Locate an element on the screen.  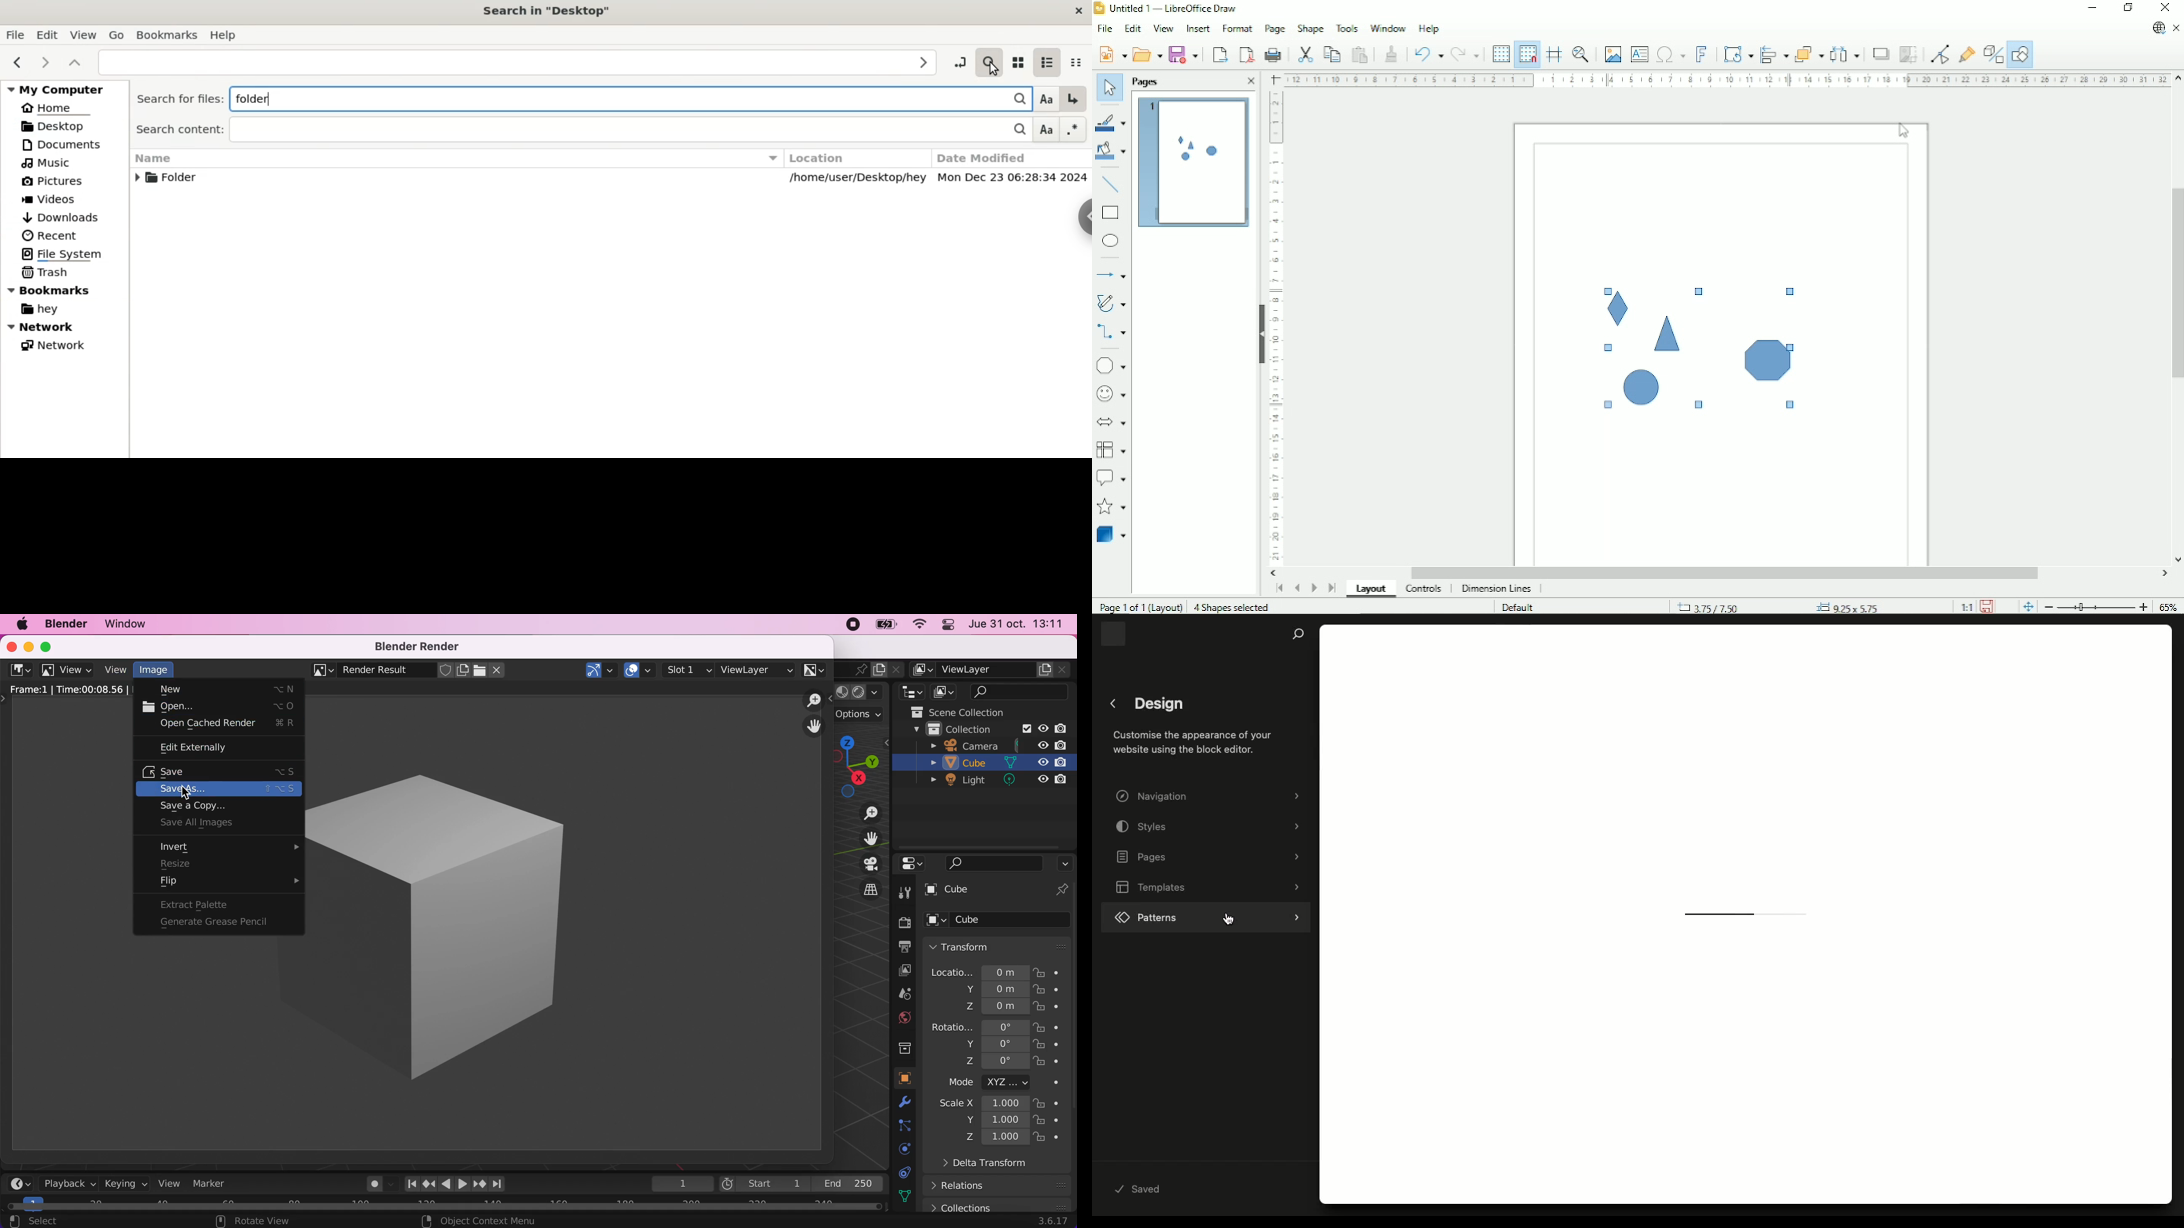
Horizontal scrollbar is located at coordinates (1727, 572).